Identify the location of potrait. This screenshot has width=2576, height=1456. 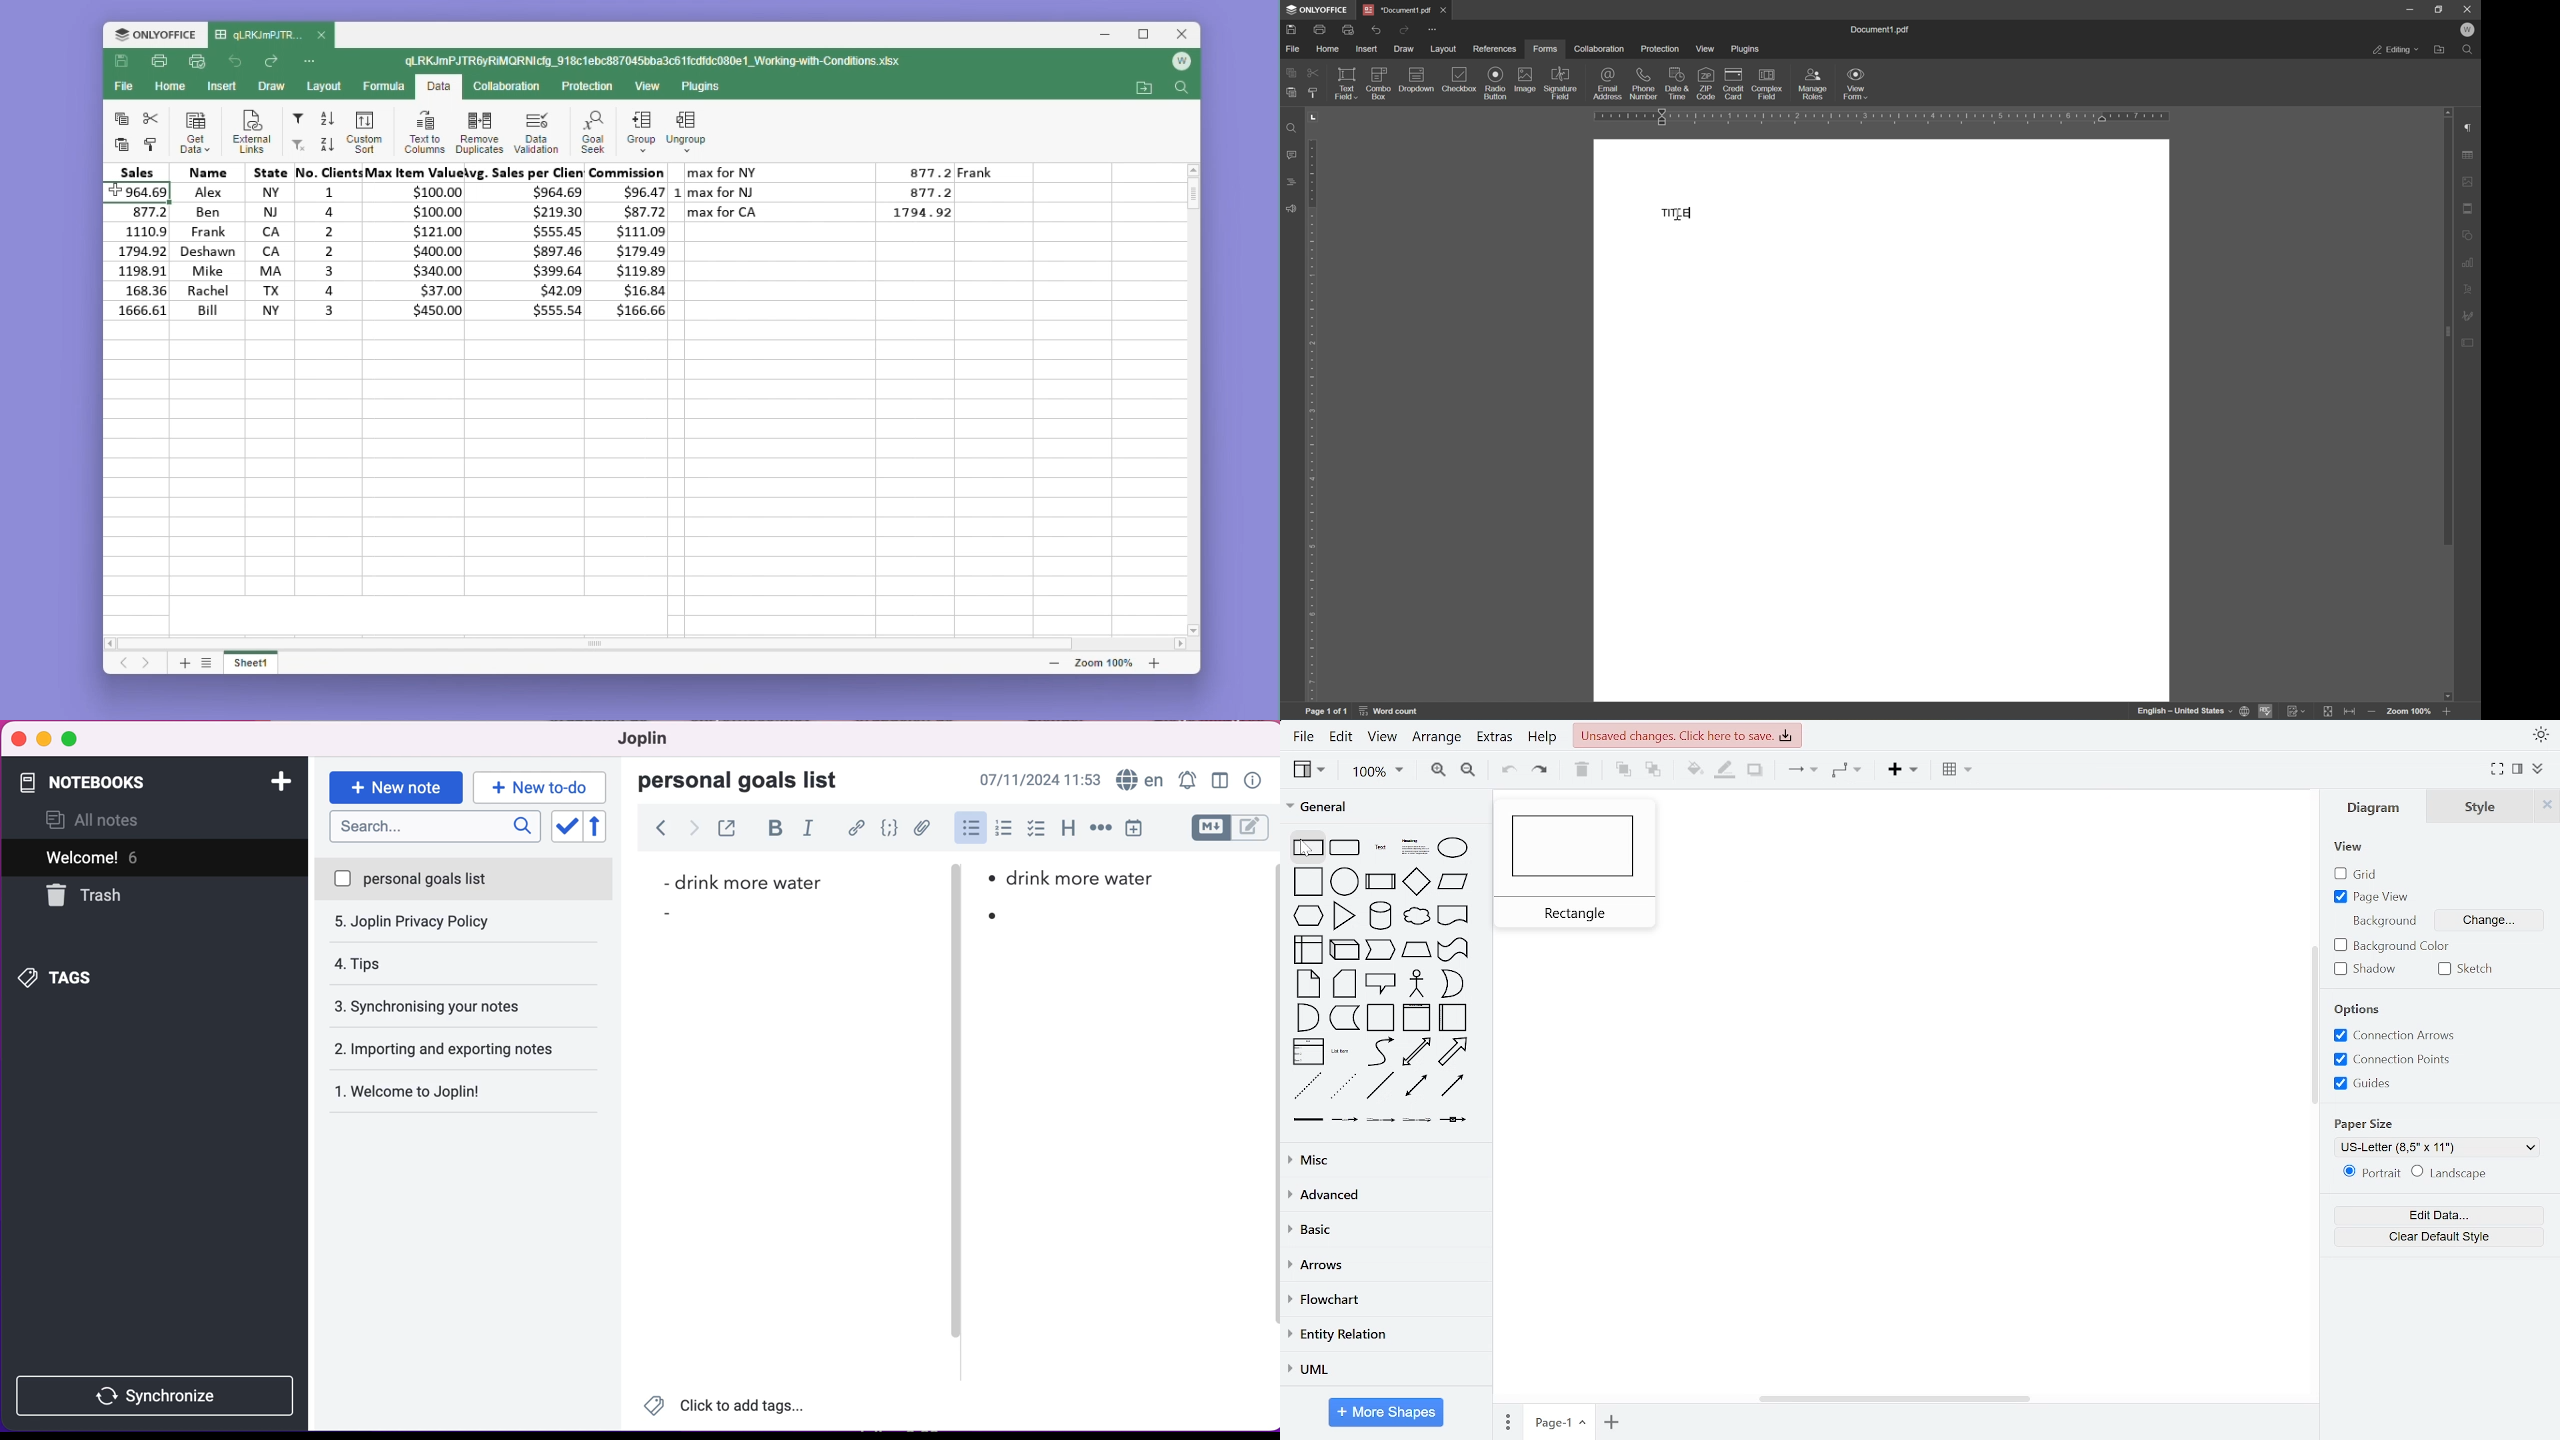
(2371, 1175).